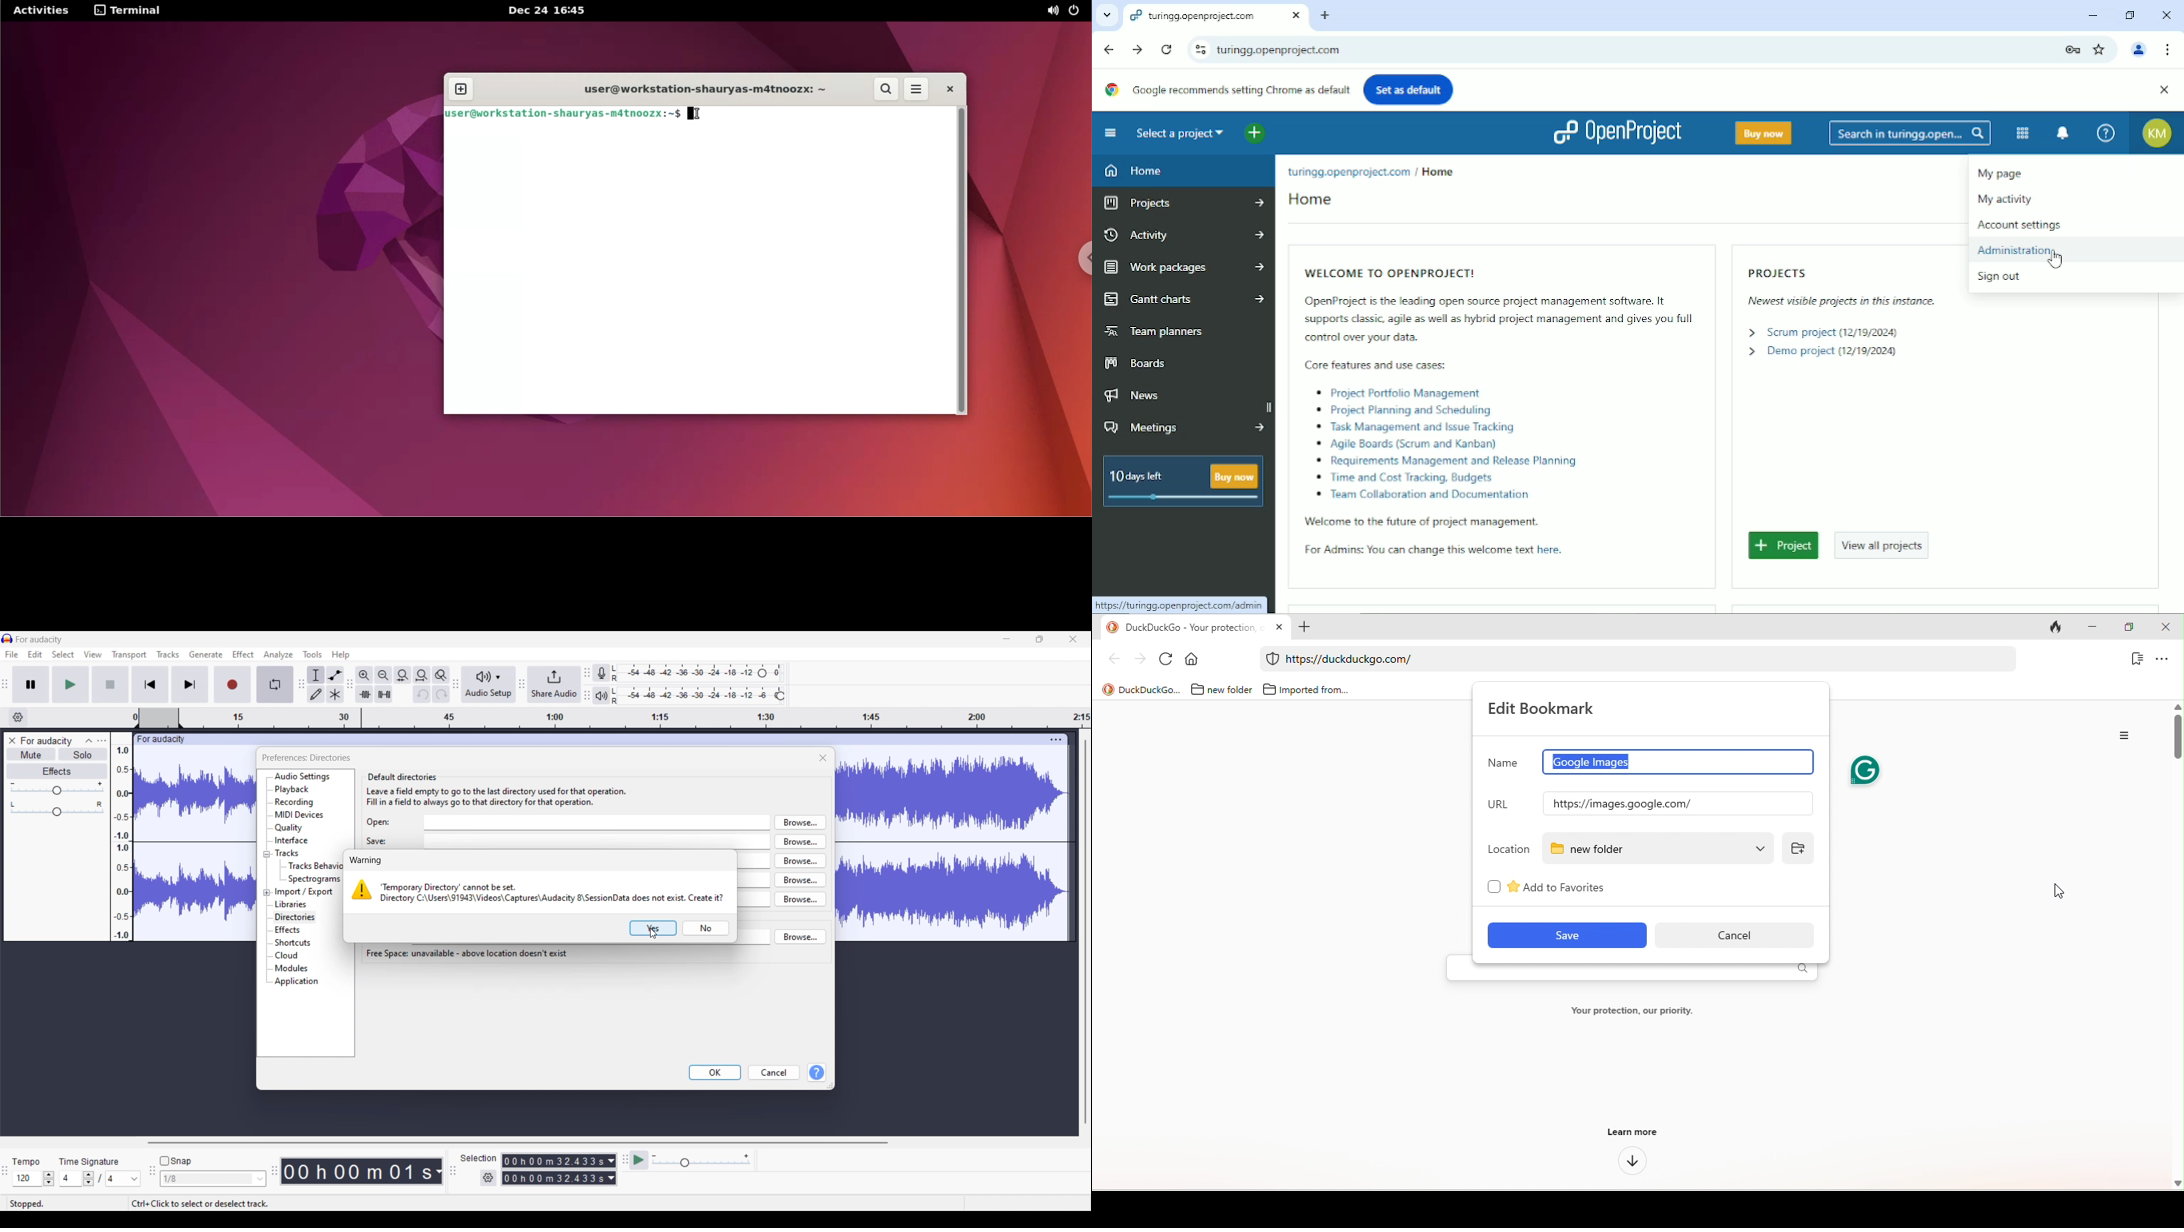 The width and height of the screenshot is (2184, 1232). What do you see at coordinates (384, 694) in the screenshot?
I see `Silence audio selection` at bounding box center [384, 694].